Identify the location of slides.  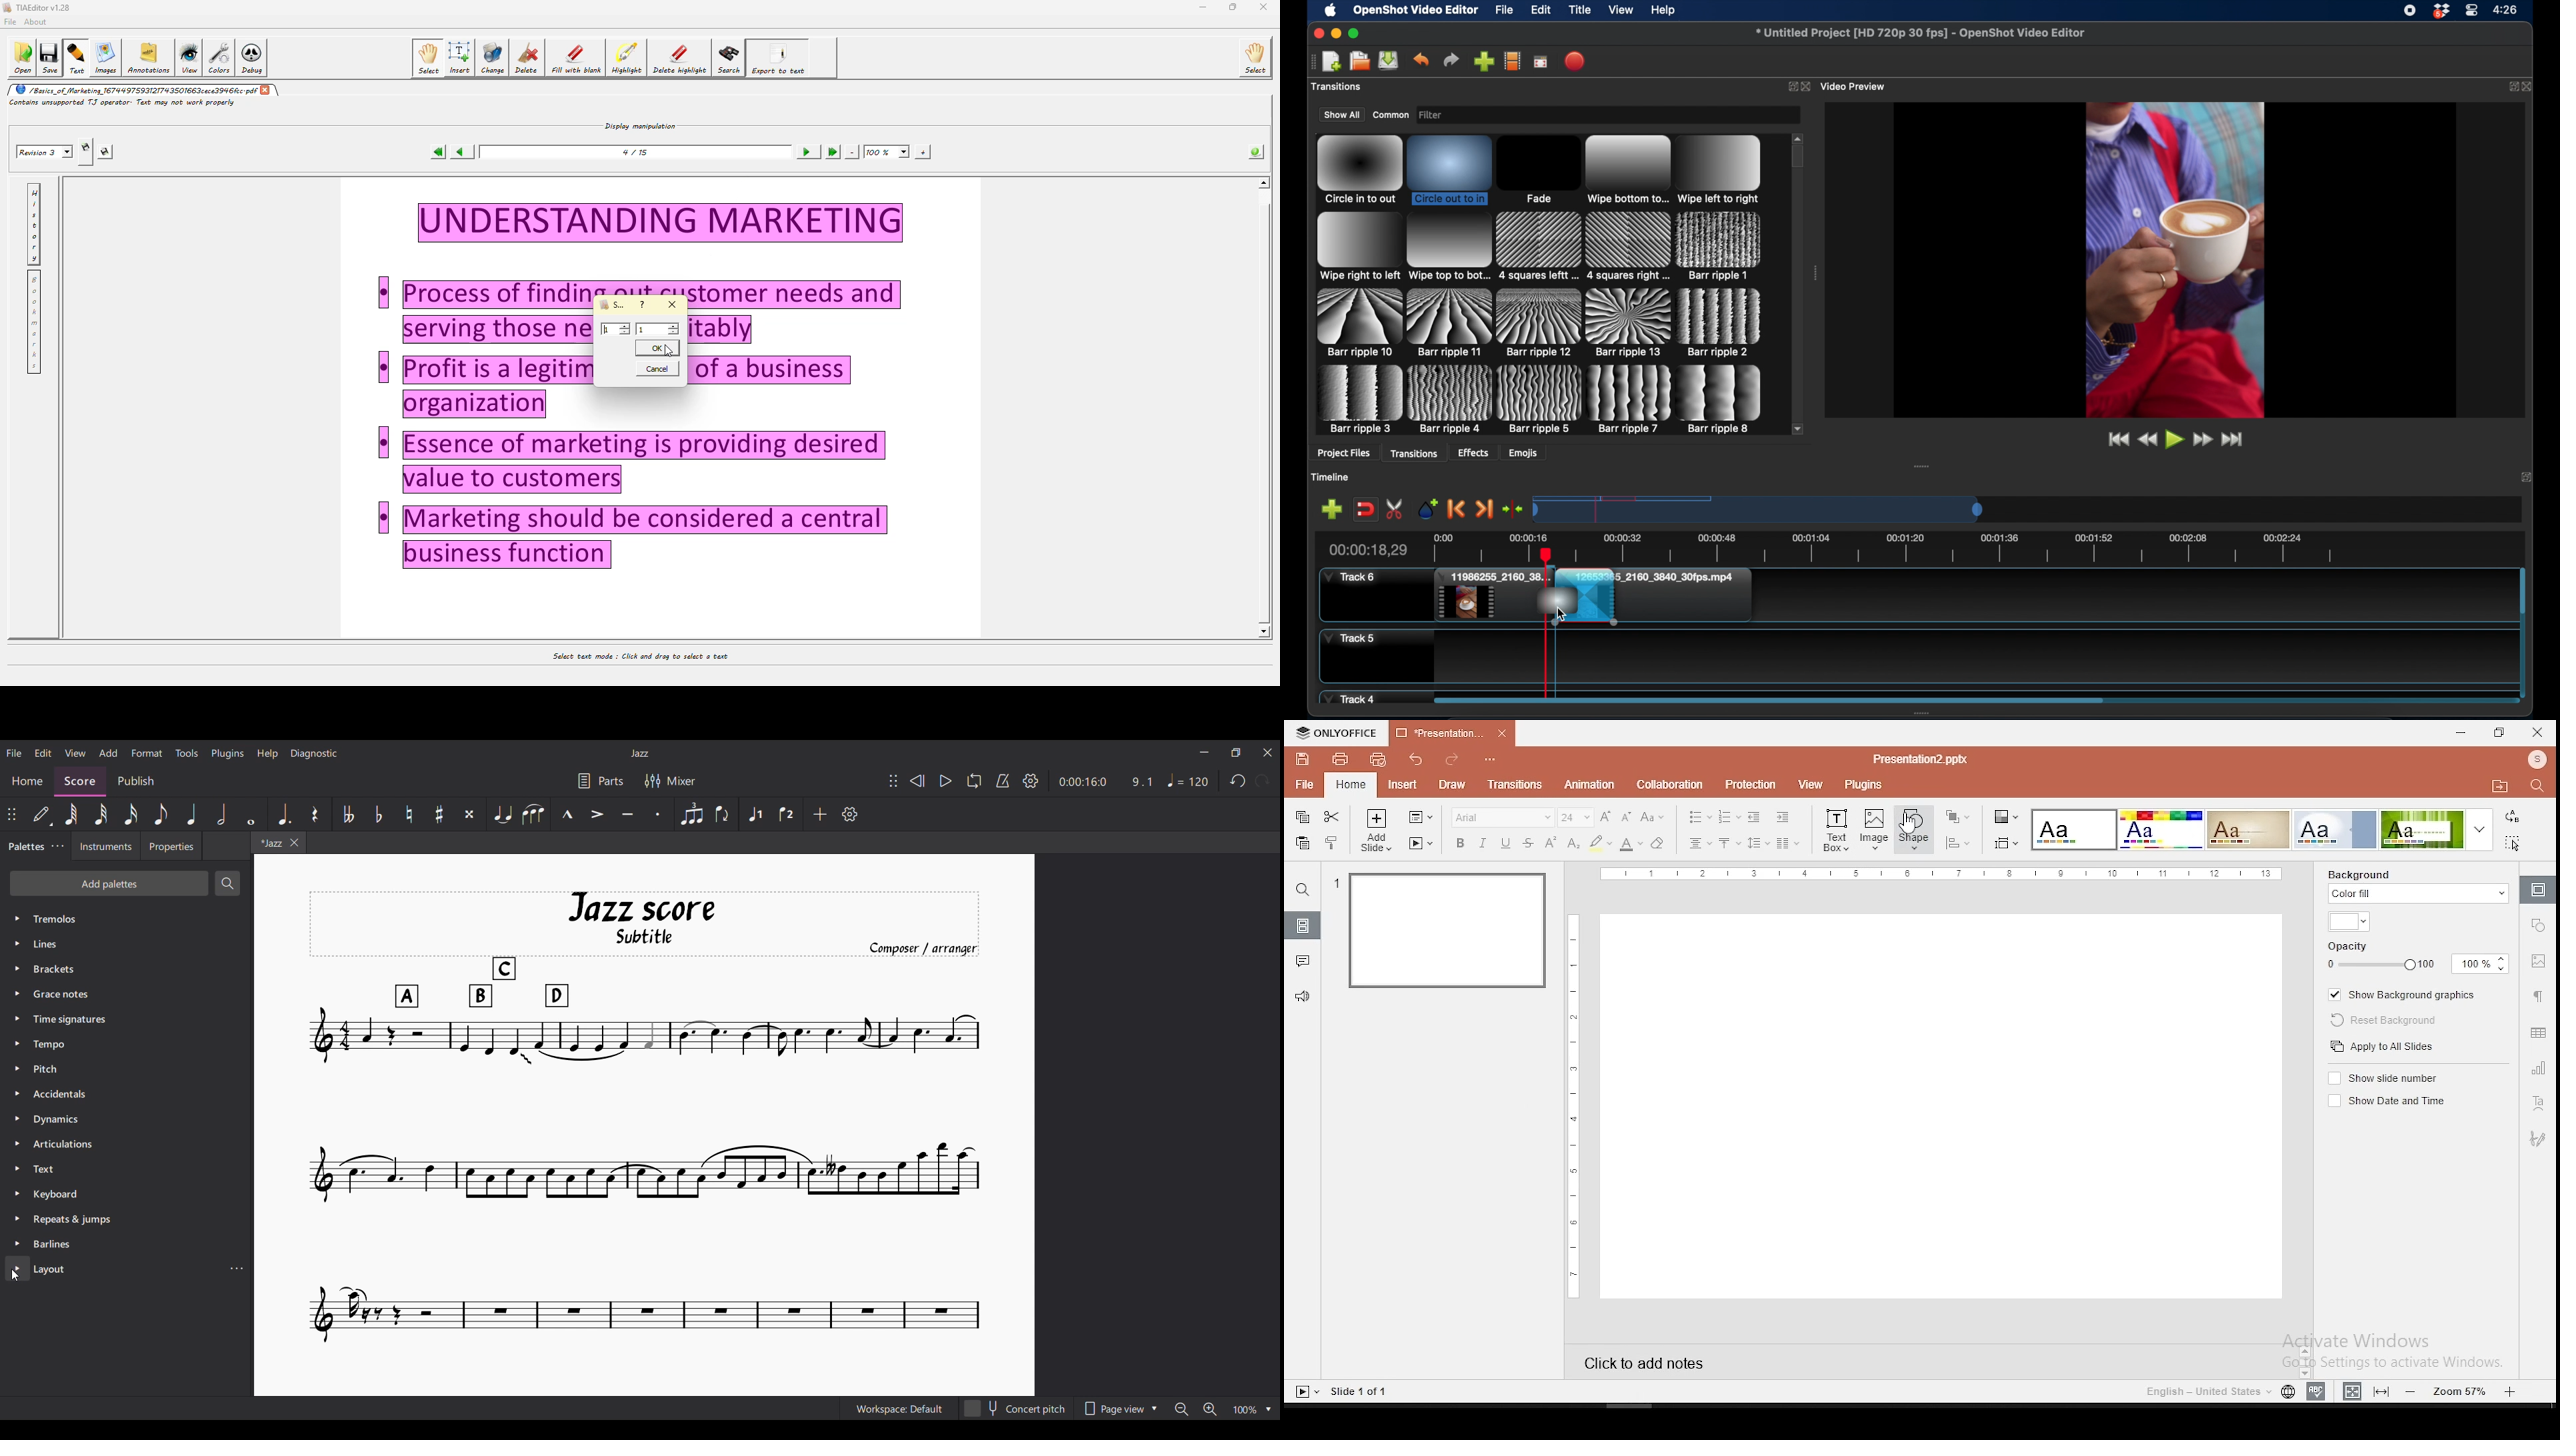
(1301, 925).